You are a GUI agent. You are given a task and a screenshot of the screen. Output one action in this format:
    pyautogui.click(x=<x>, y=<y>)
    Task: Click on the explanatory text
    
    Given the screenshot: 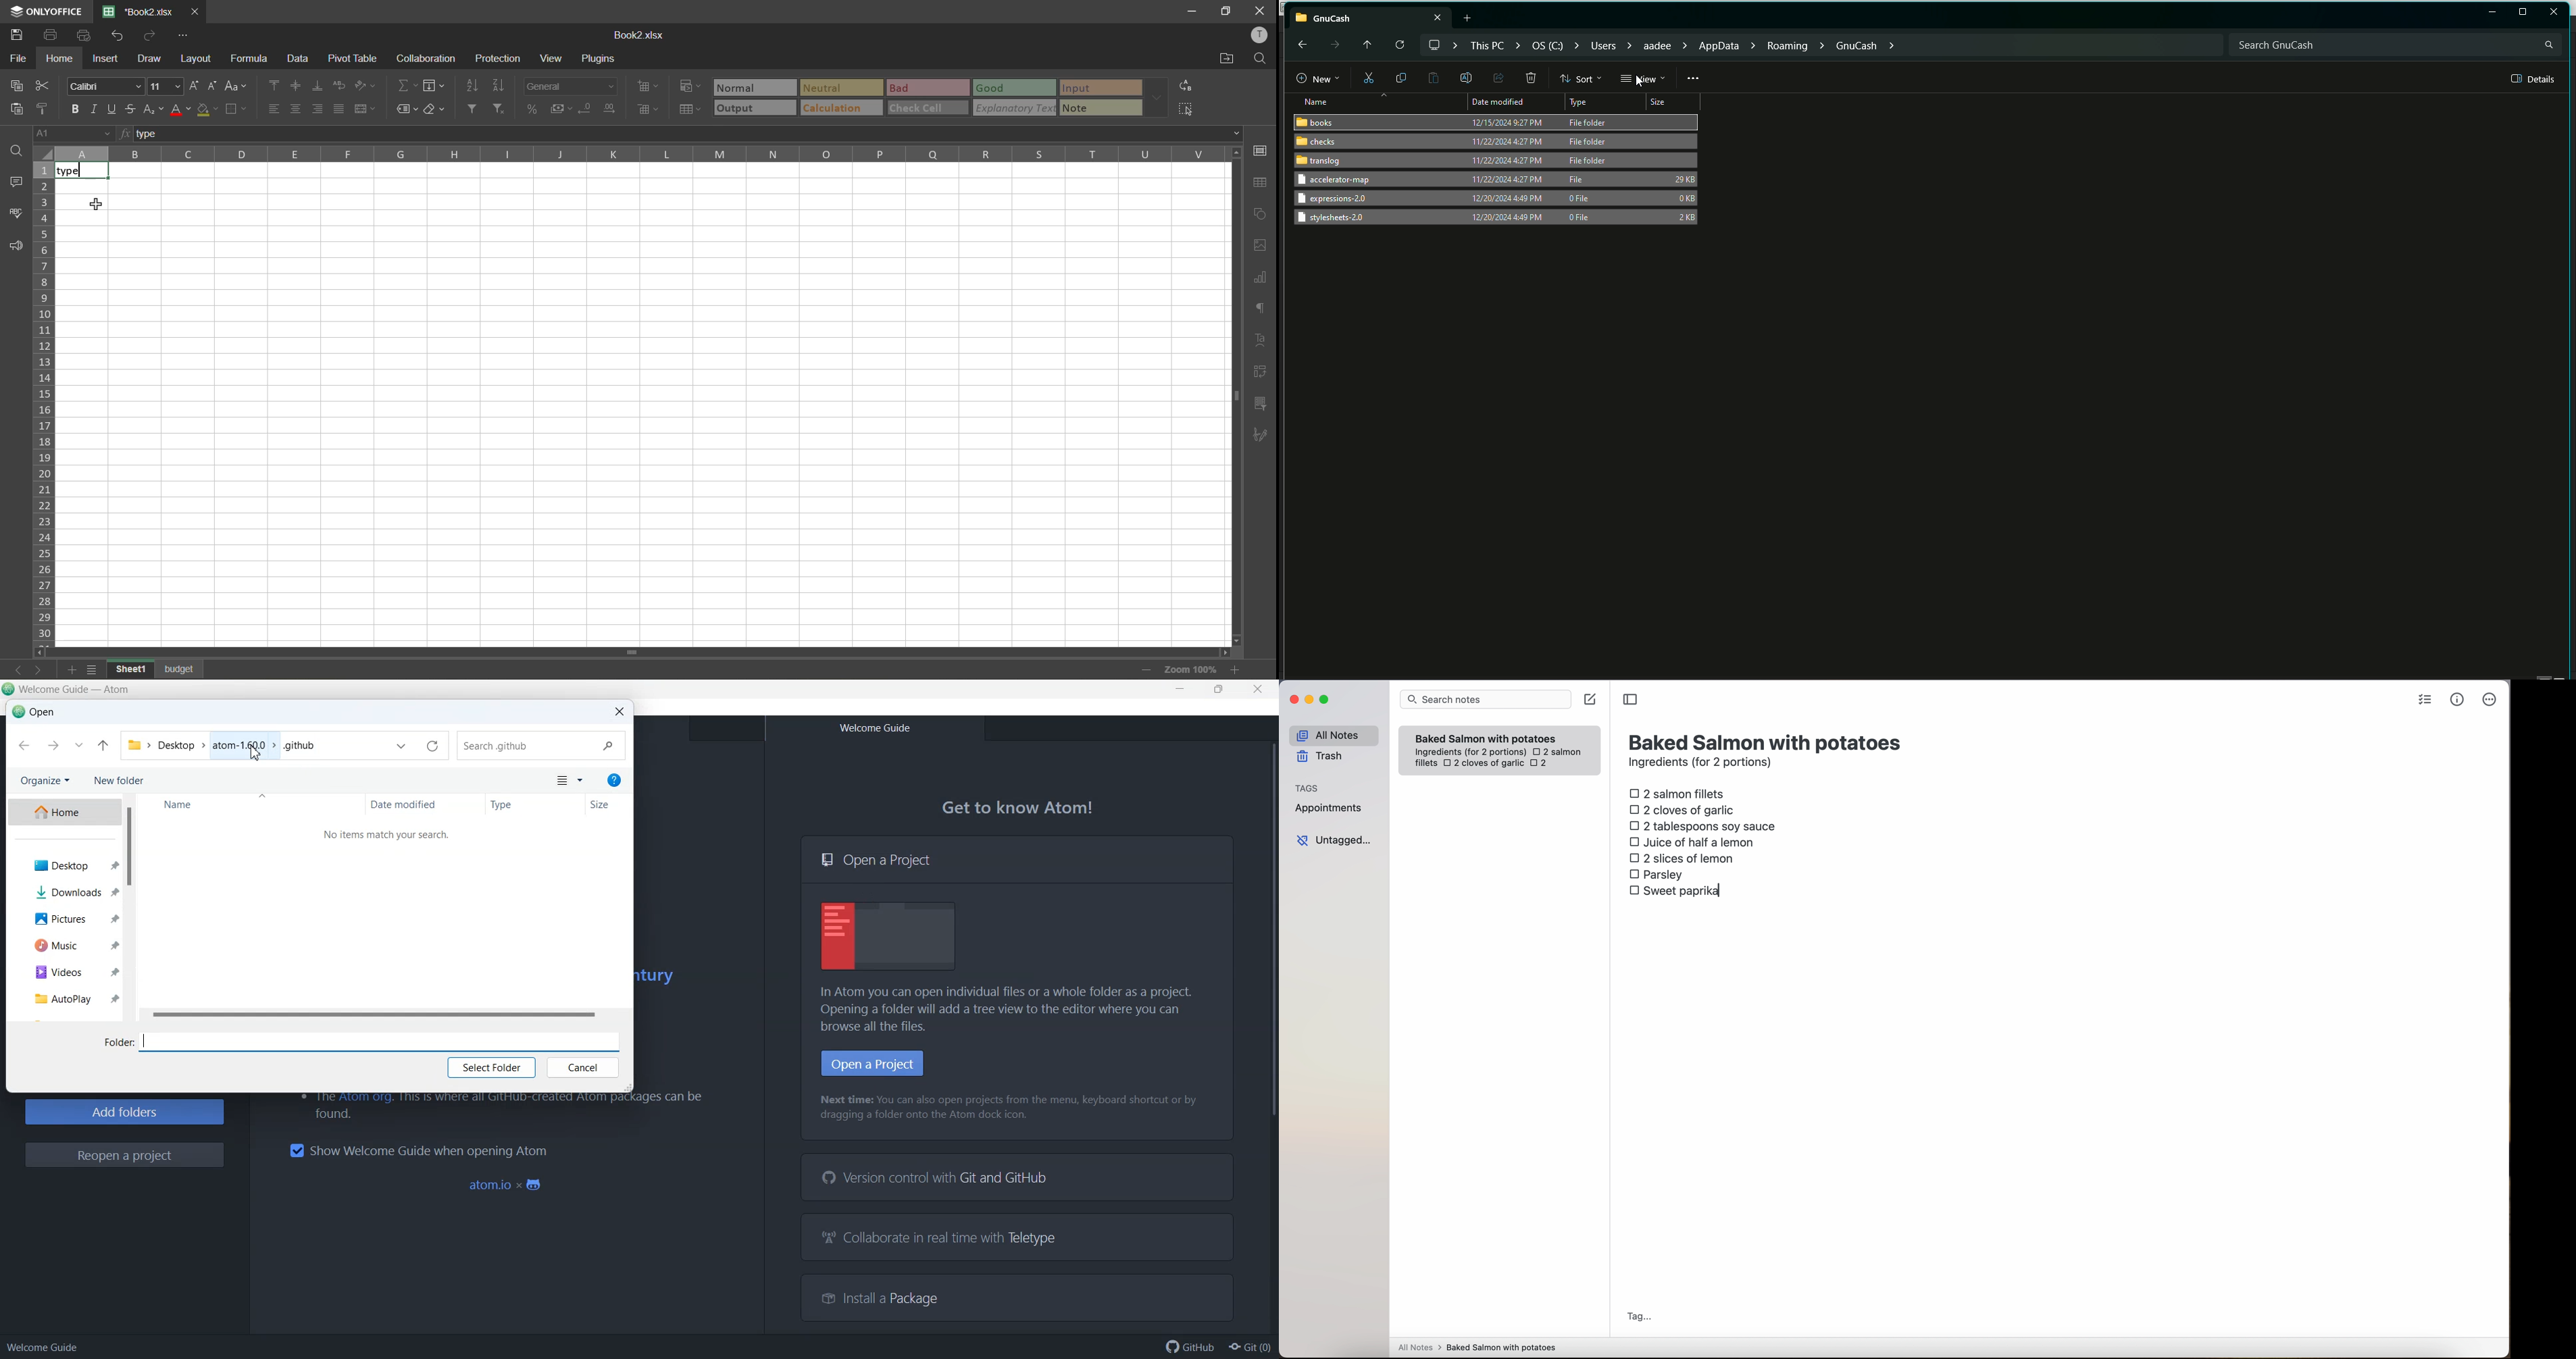 What is the action you would take?
    pyautogui.click(x=1014, y=109)
    